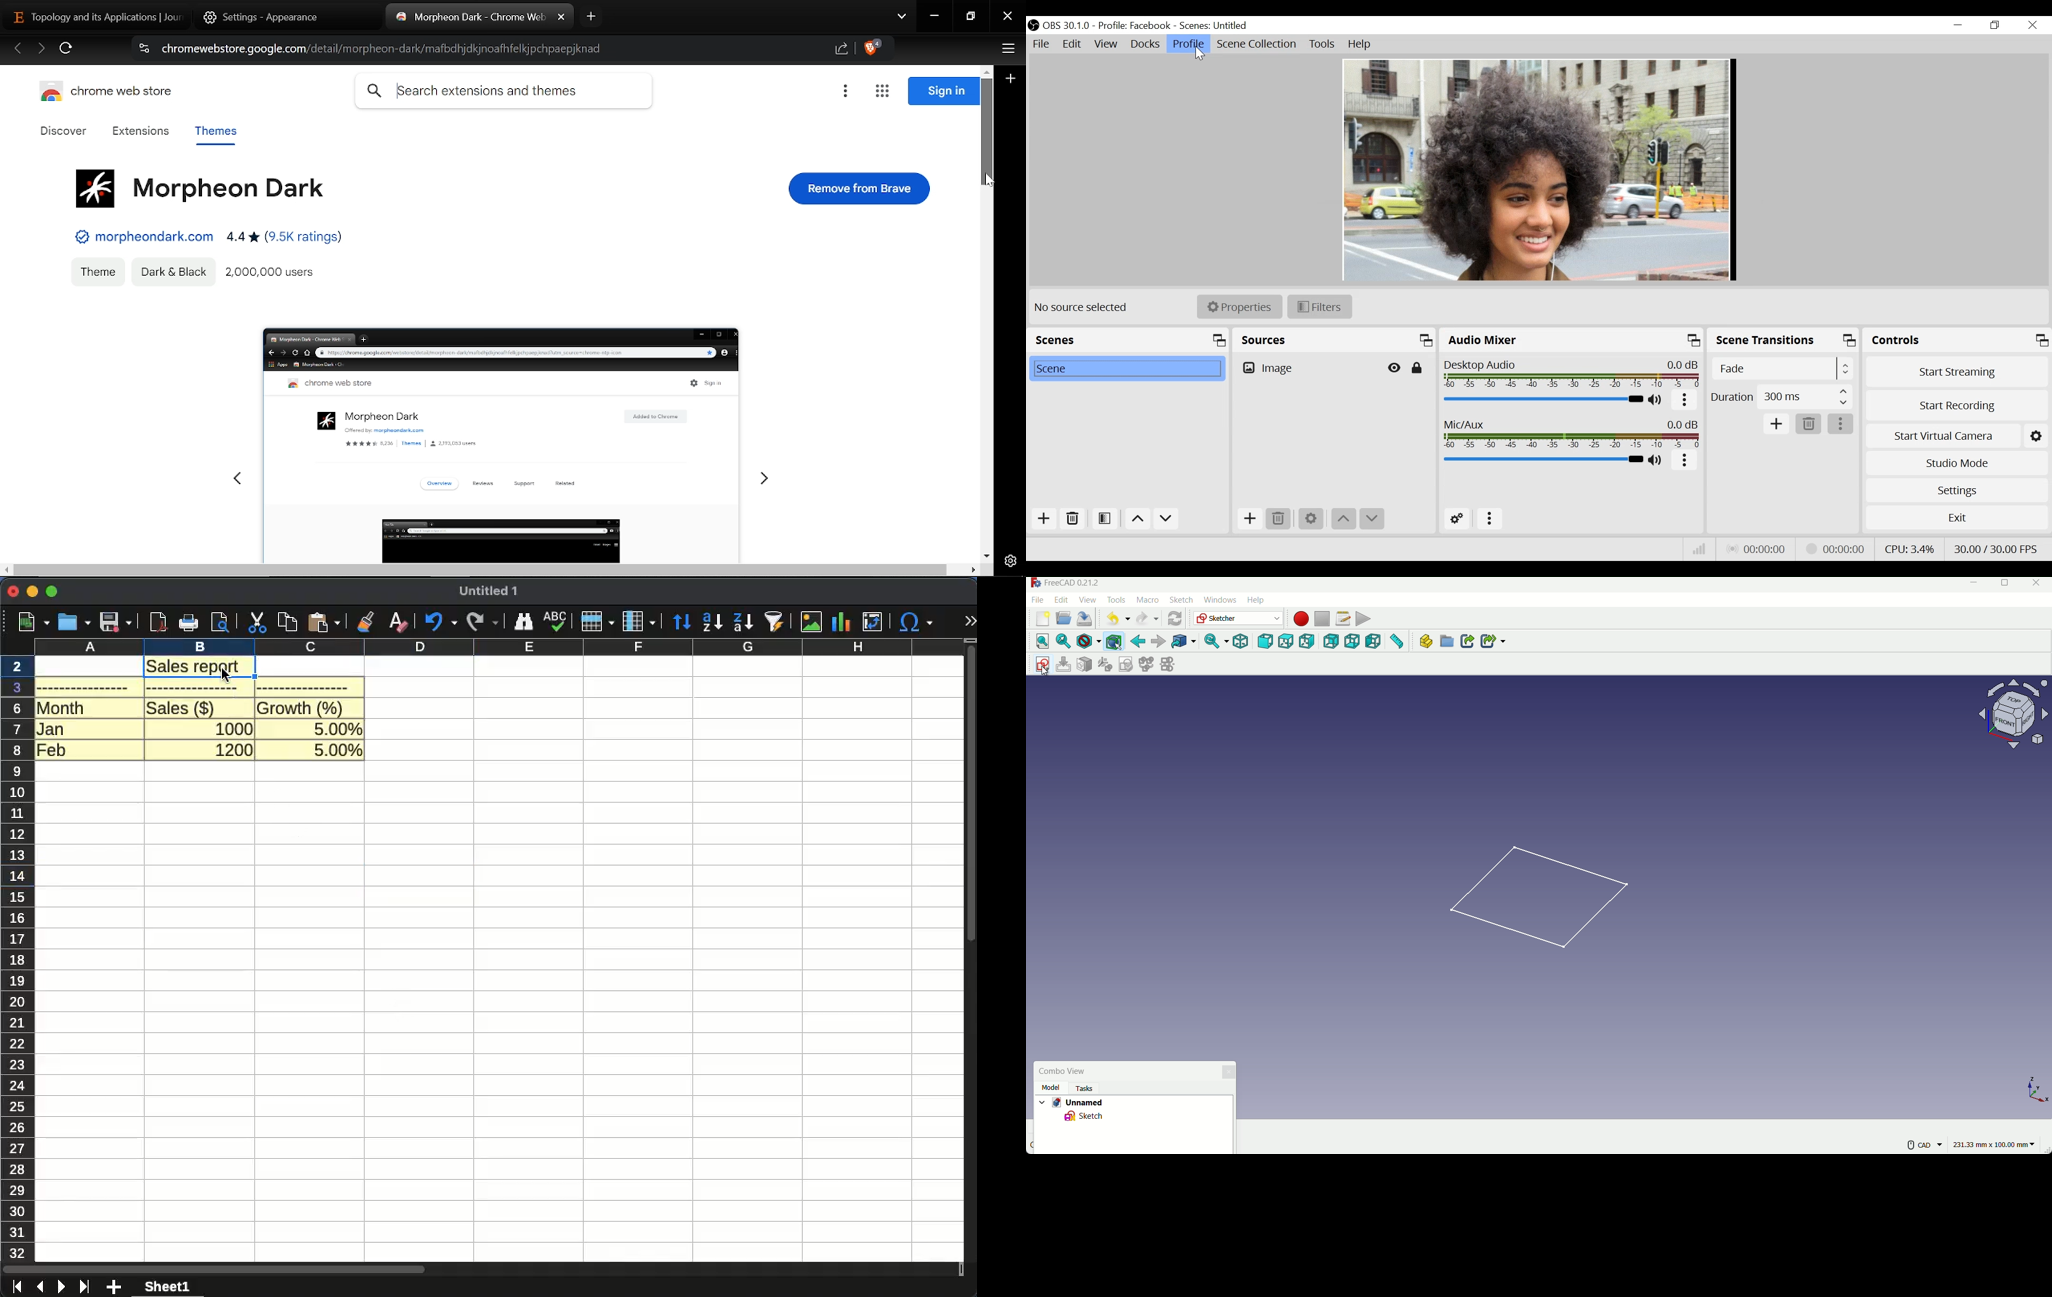 The width and height of the screenshot is (2072, 1316). I want to click on forward, so click(1158, 642).